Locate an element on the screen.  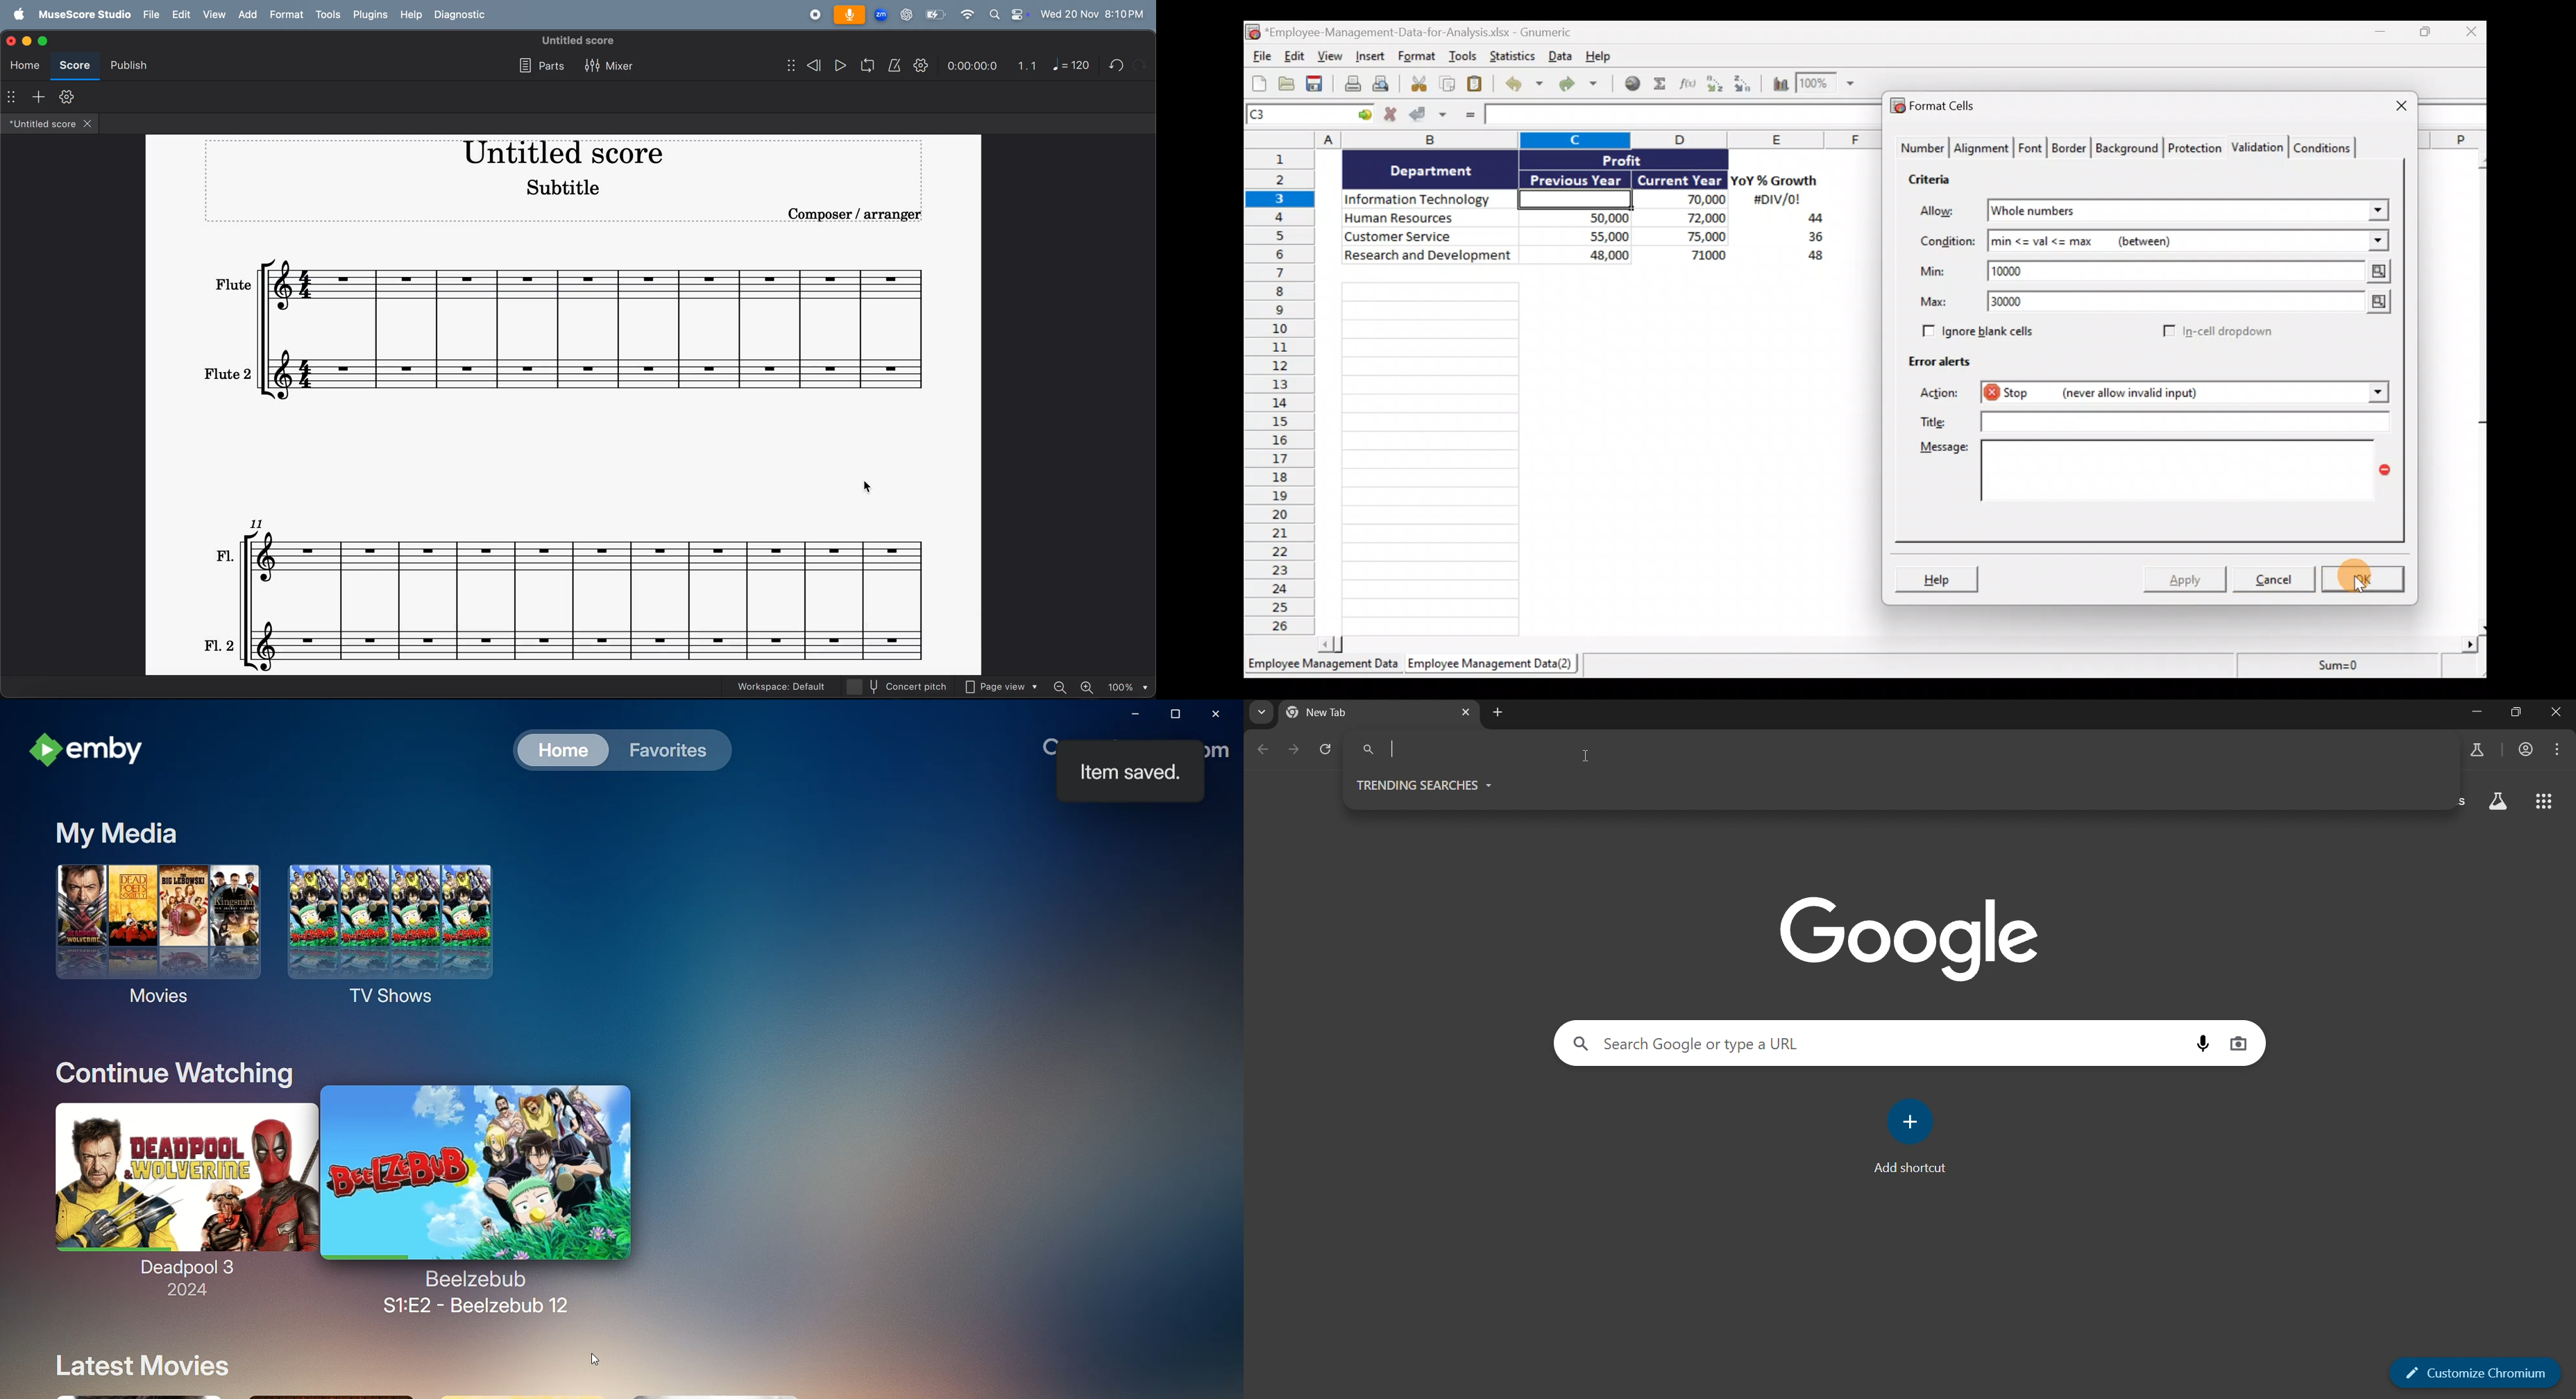
Insert hyperlink is located at coordinates (1634, 84).